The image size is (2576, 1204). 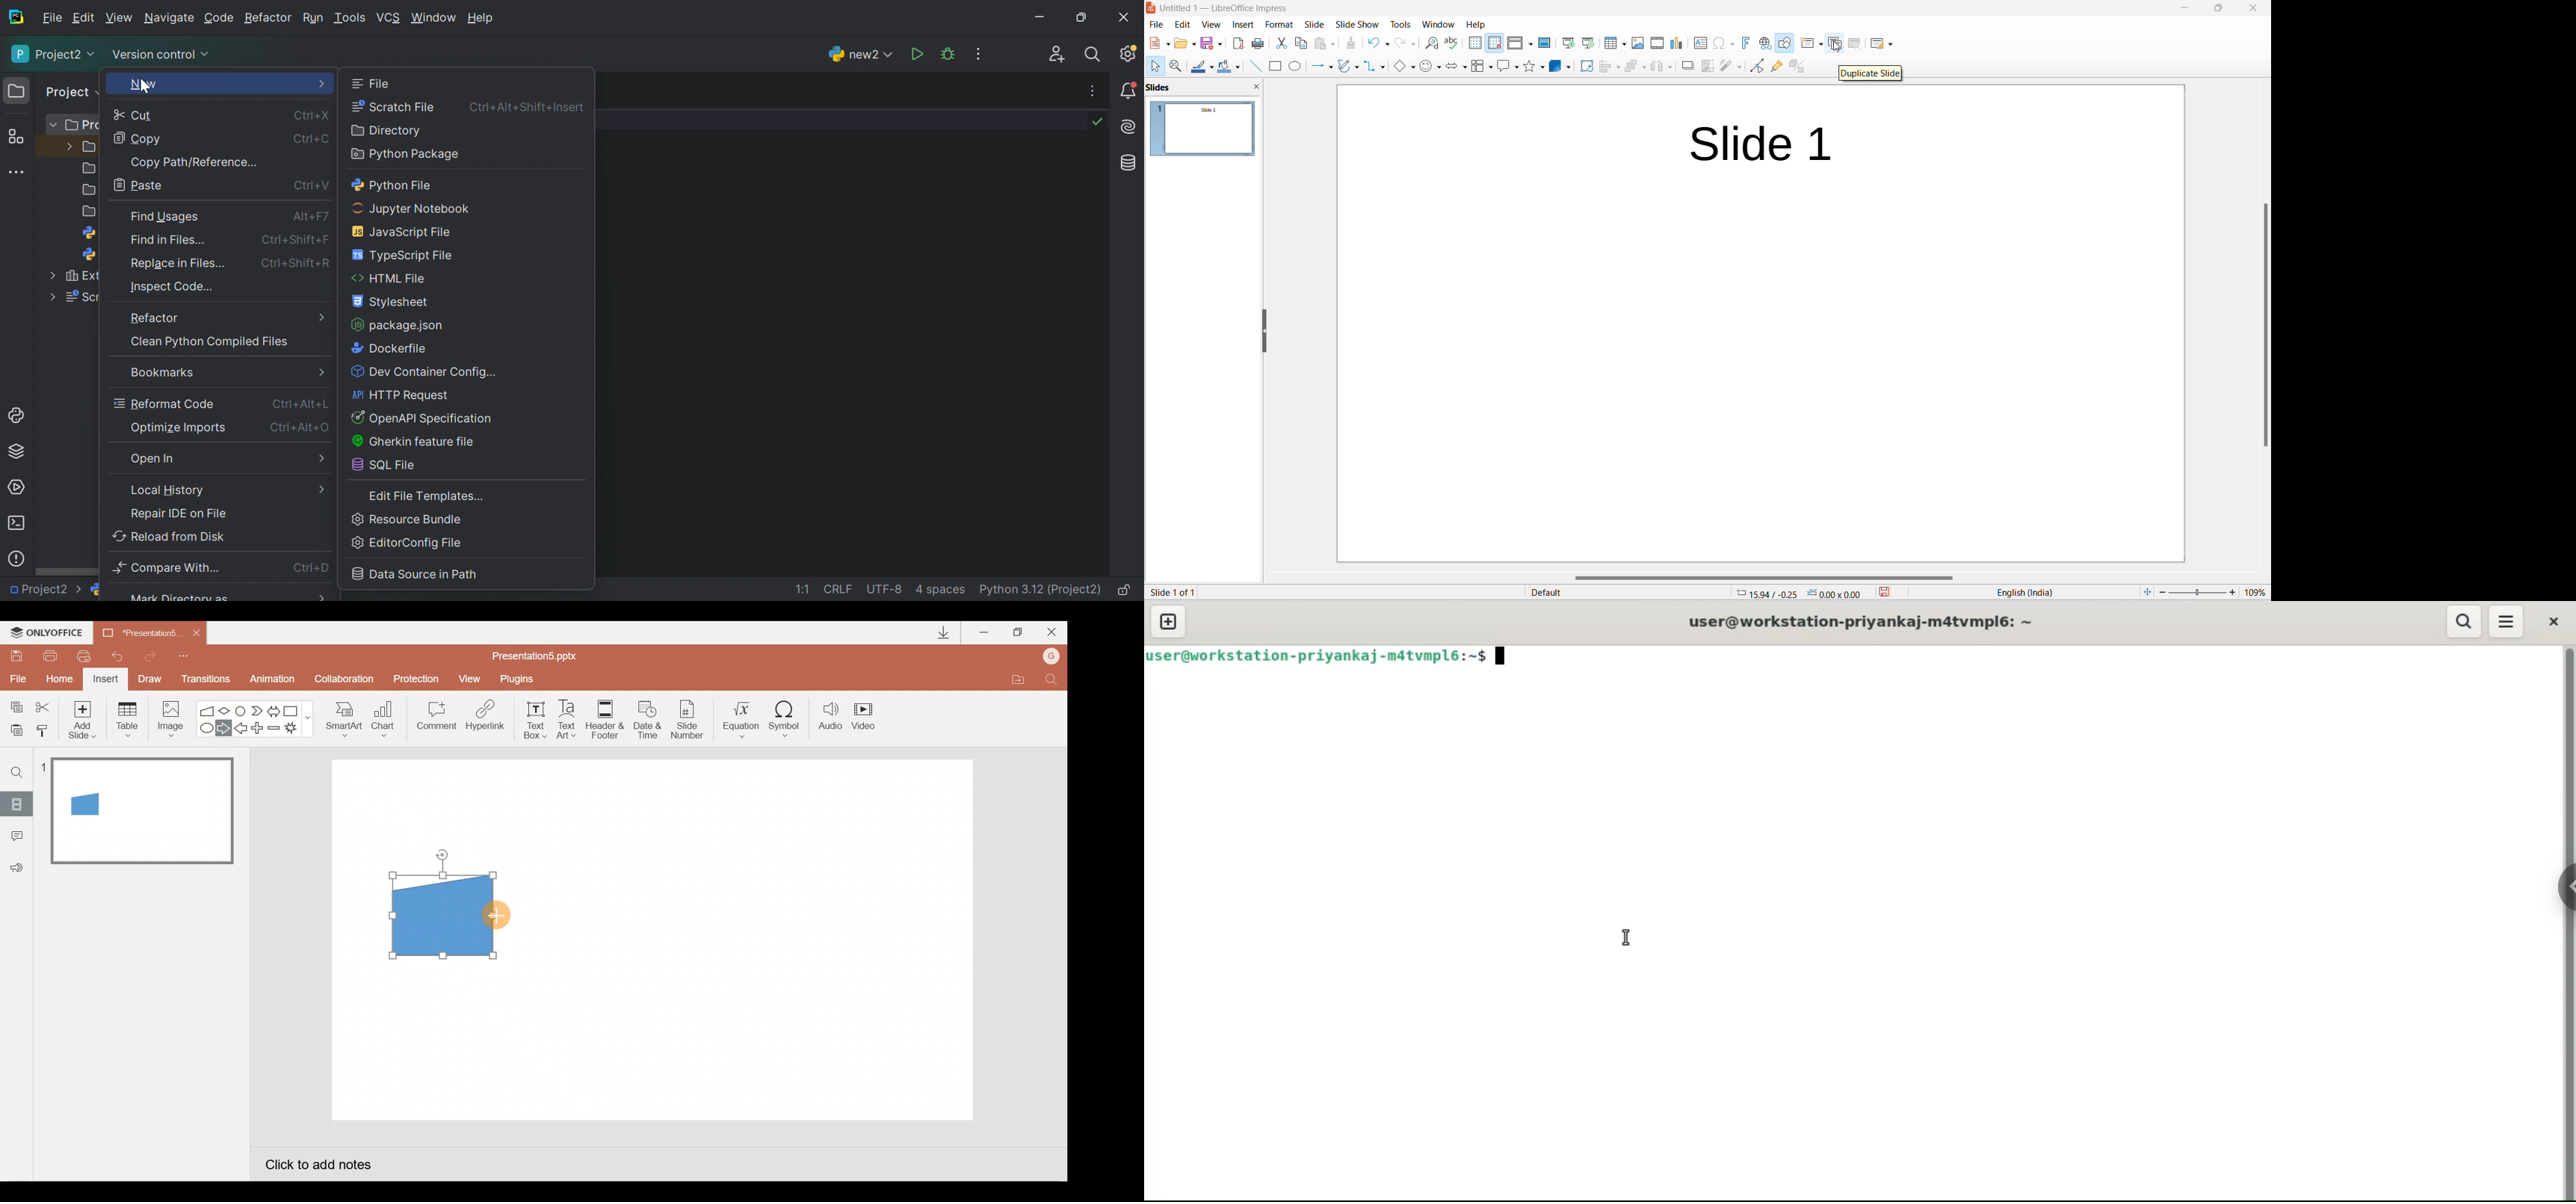 What do you see at coordinates (806, 590) in the screenshot?
I see `1:1` at bounding box center [806, 590].